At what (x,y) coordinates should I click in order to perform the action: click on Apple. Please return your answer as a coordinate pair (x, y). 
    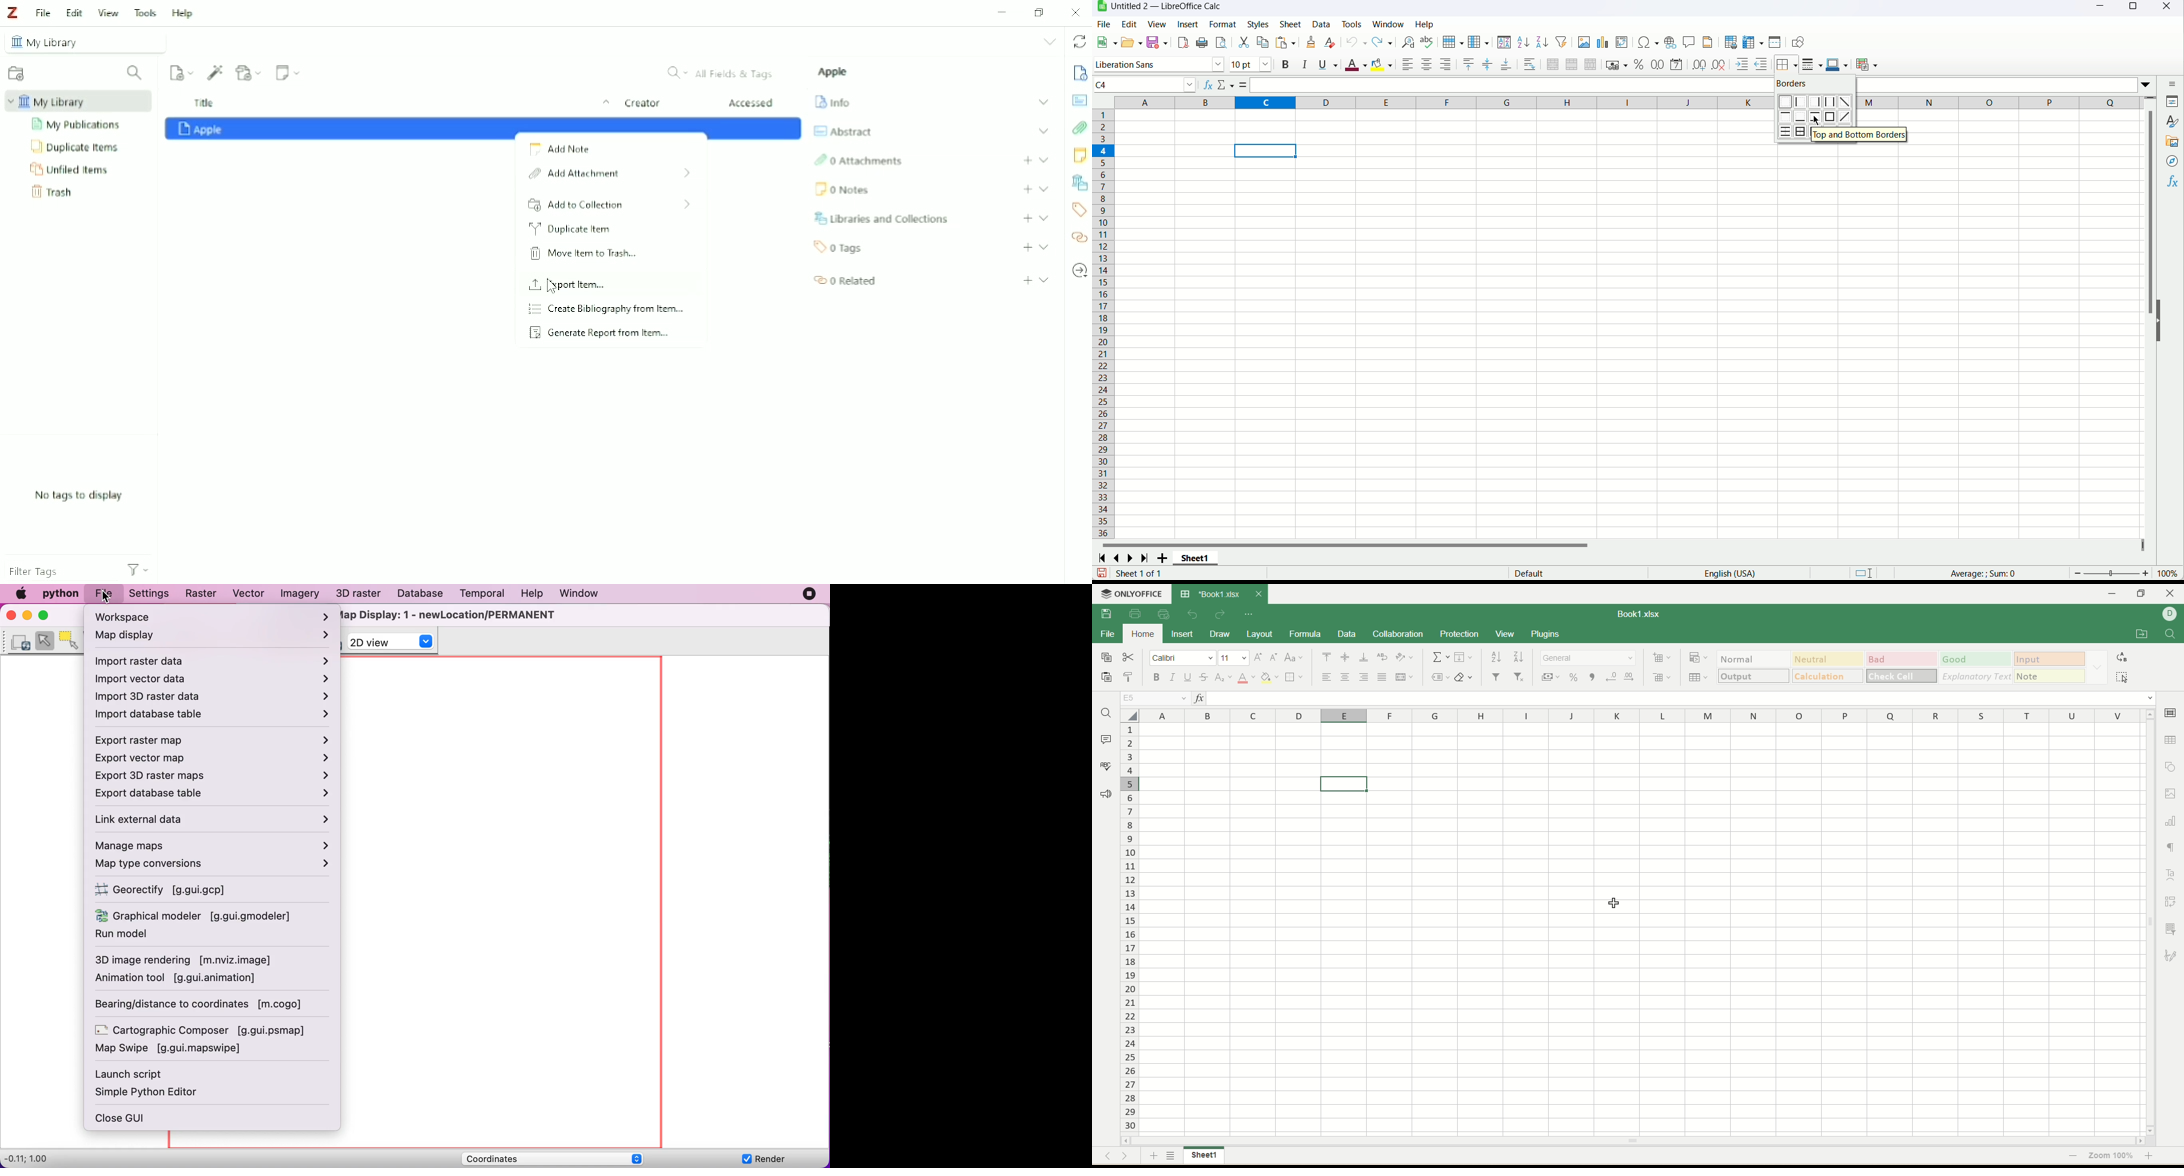
    Looking at the image, I should click on (484, 129).